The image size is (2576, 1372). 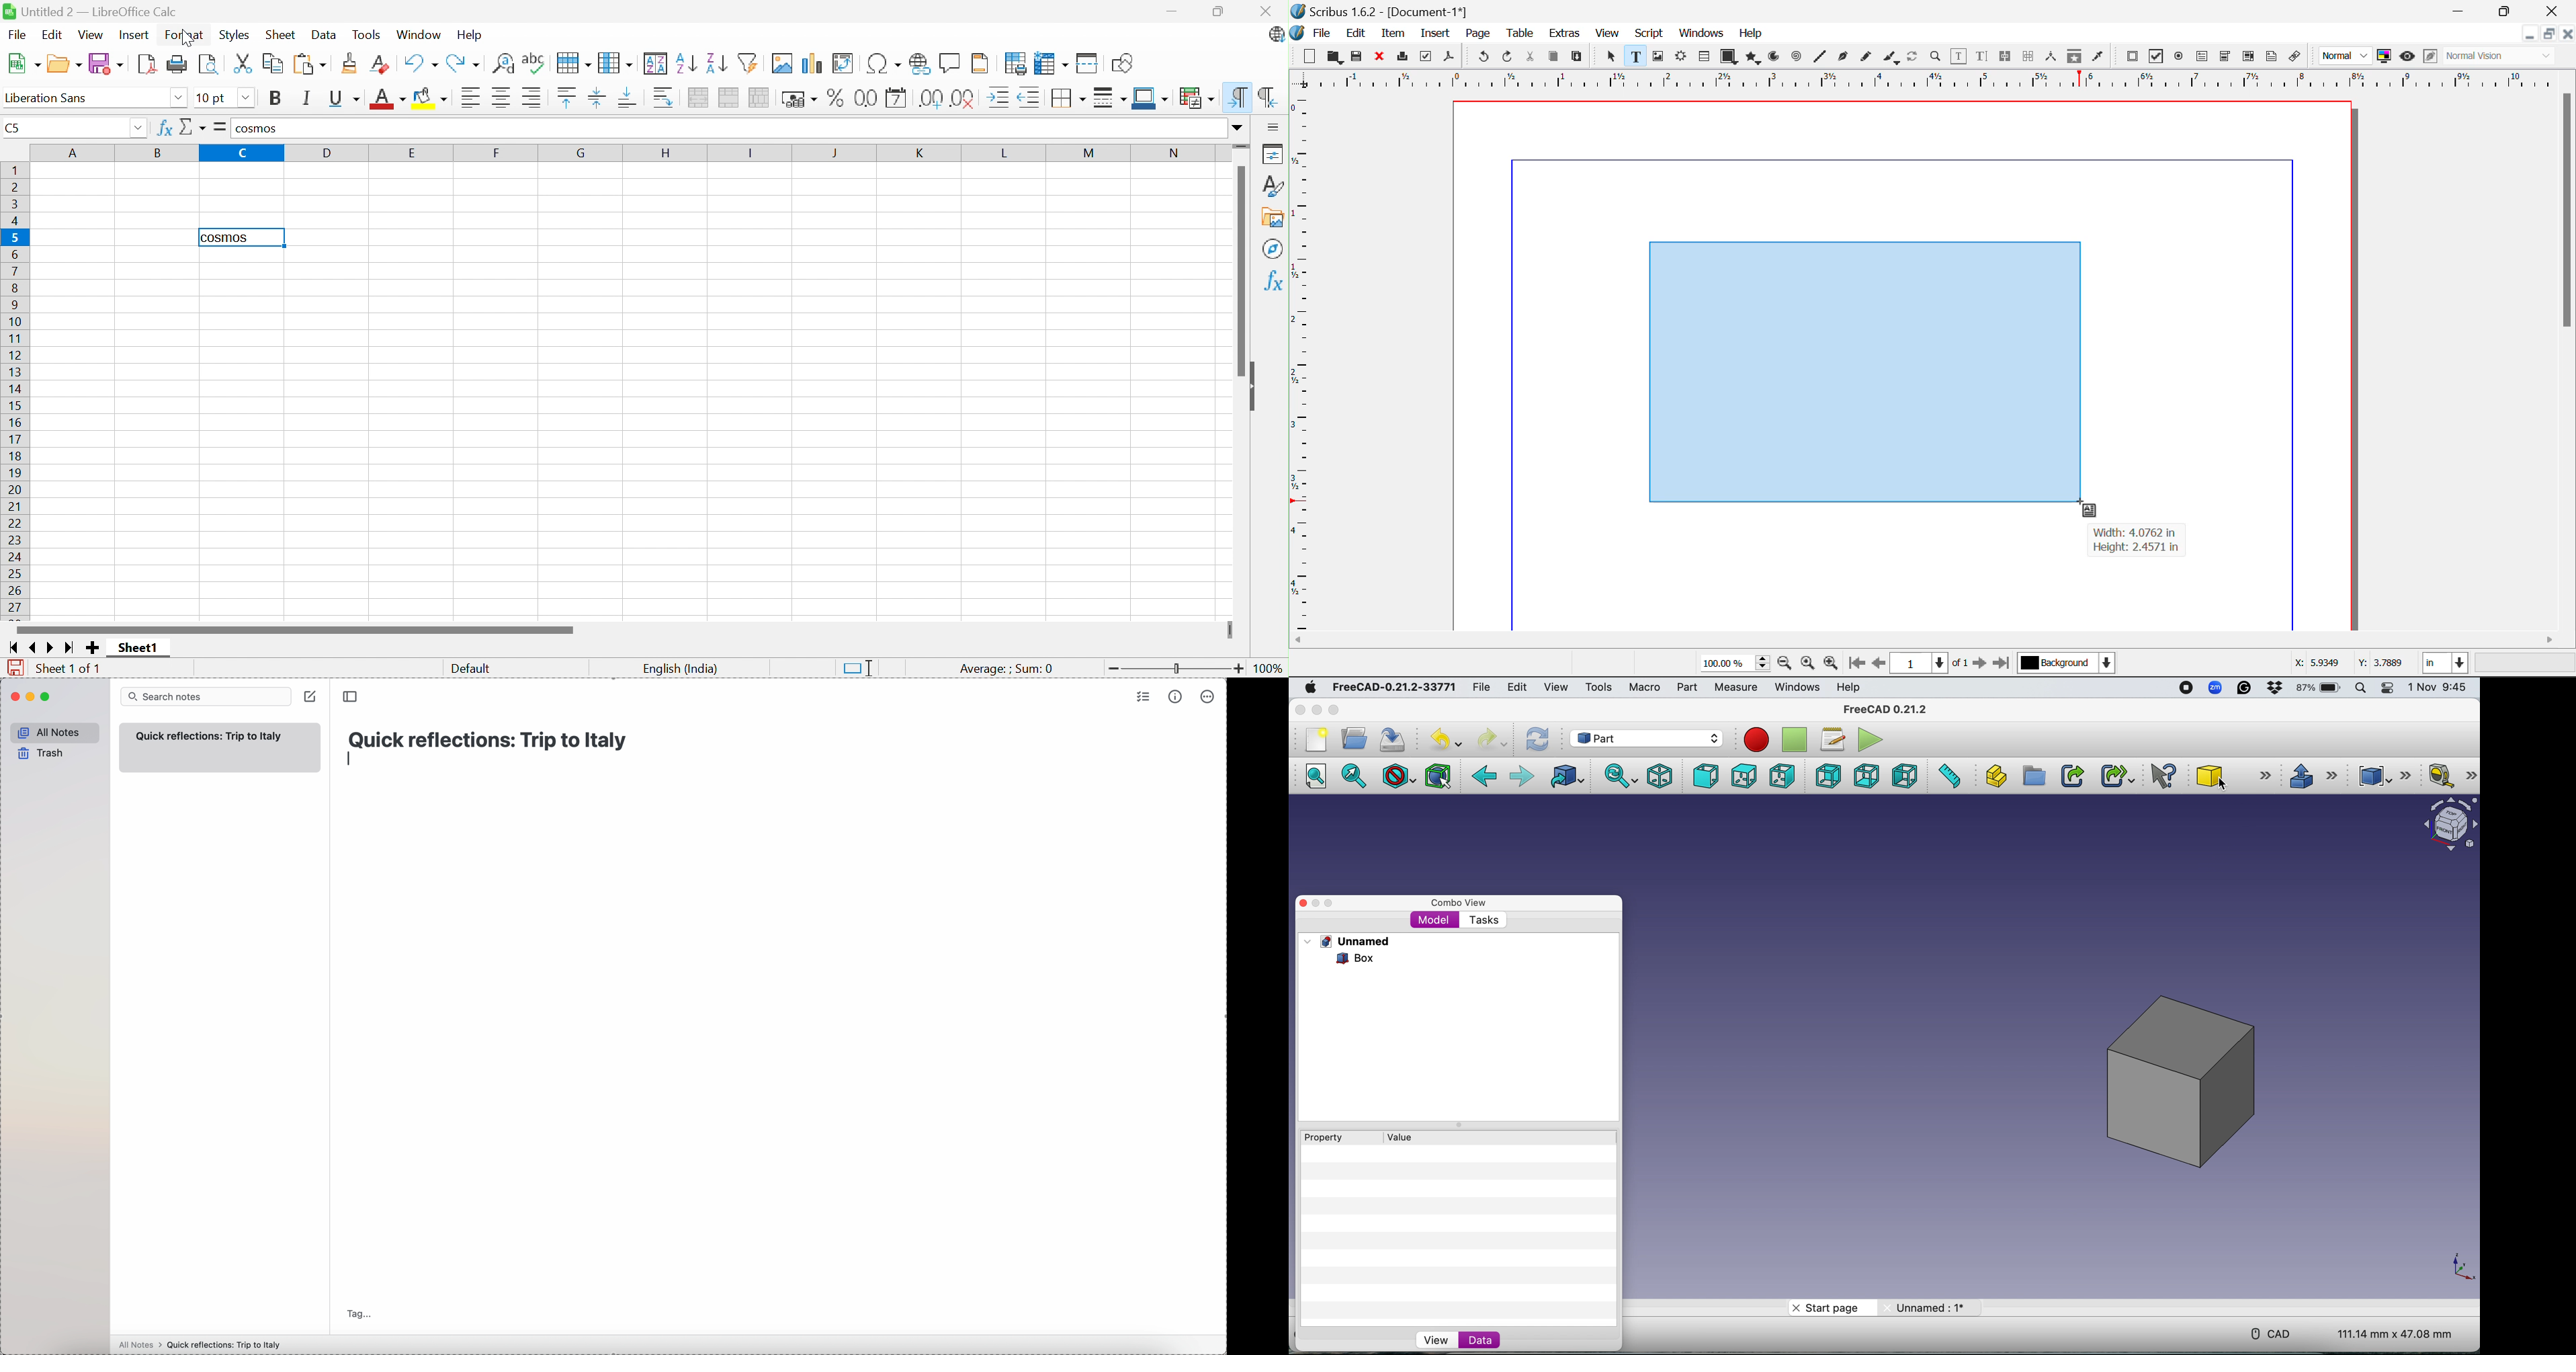 What do you see at coordinates (1395, 738) in the screenshot?
I see `Save` at bounding box center [1395, 738].